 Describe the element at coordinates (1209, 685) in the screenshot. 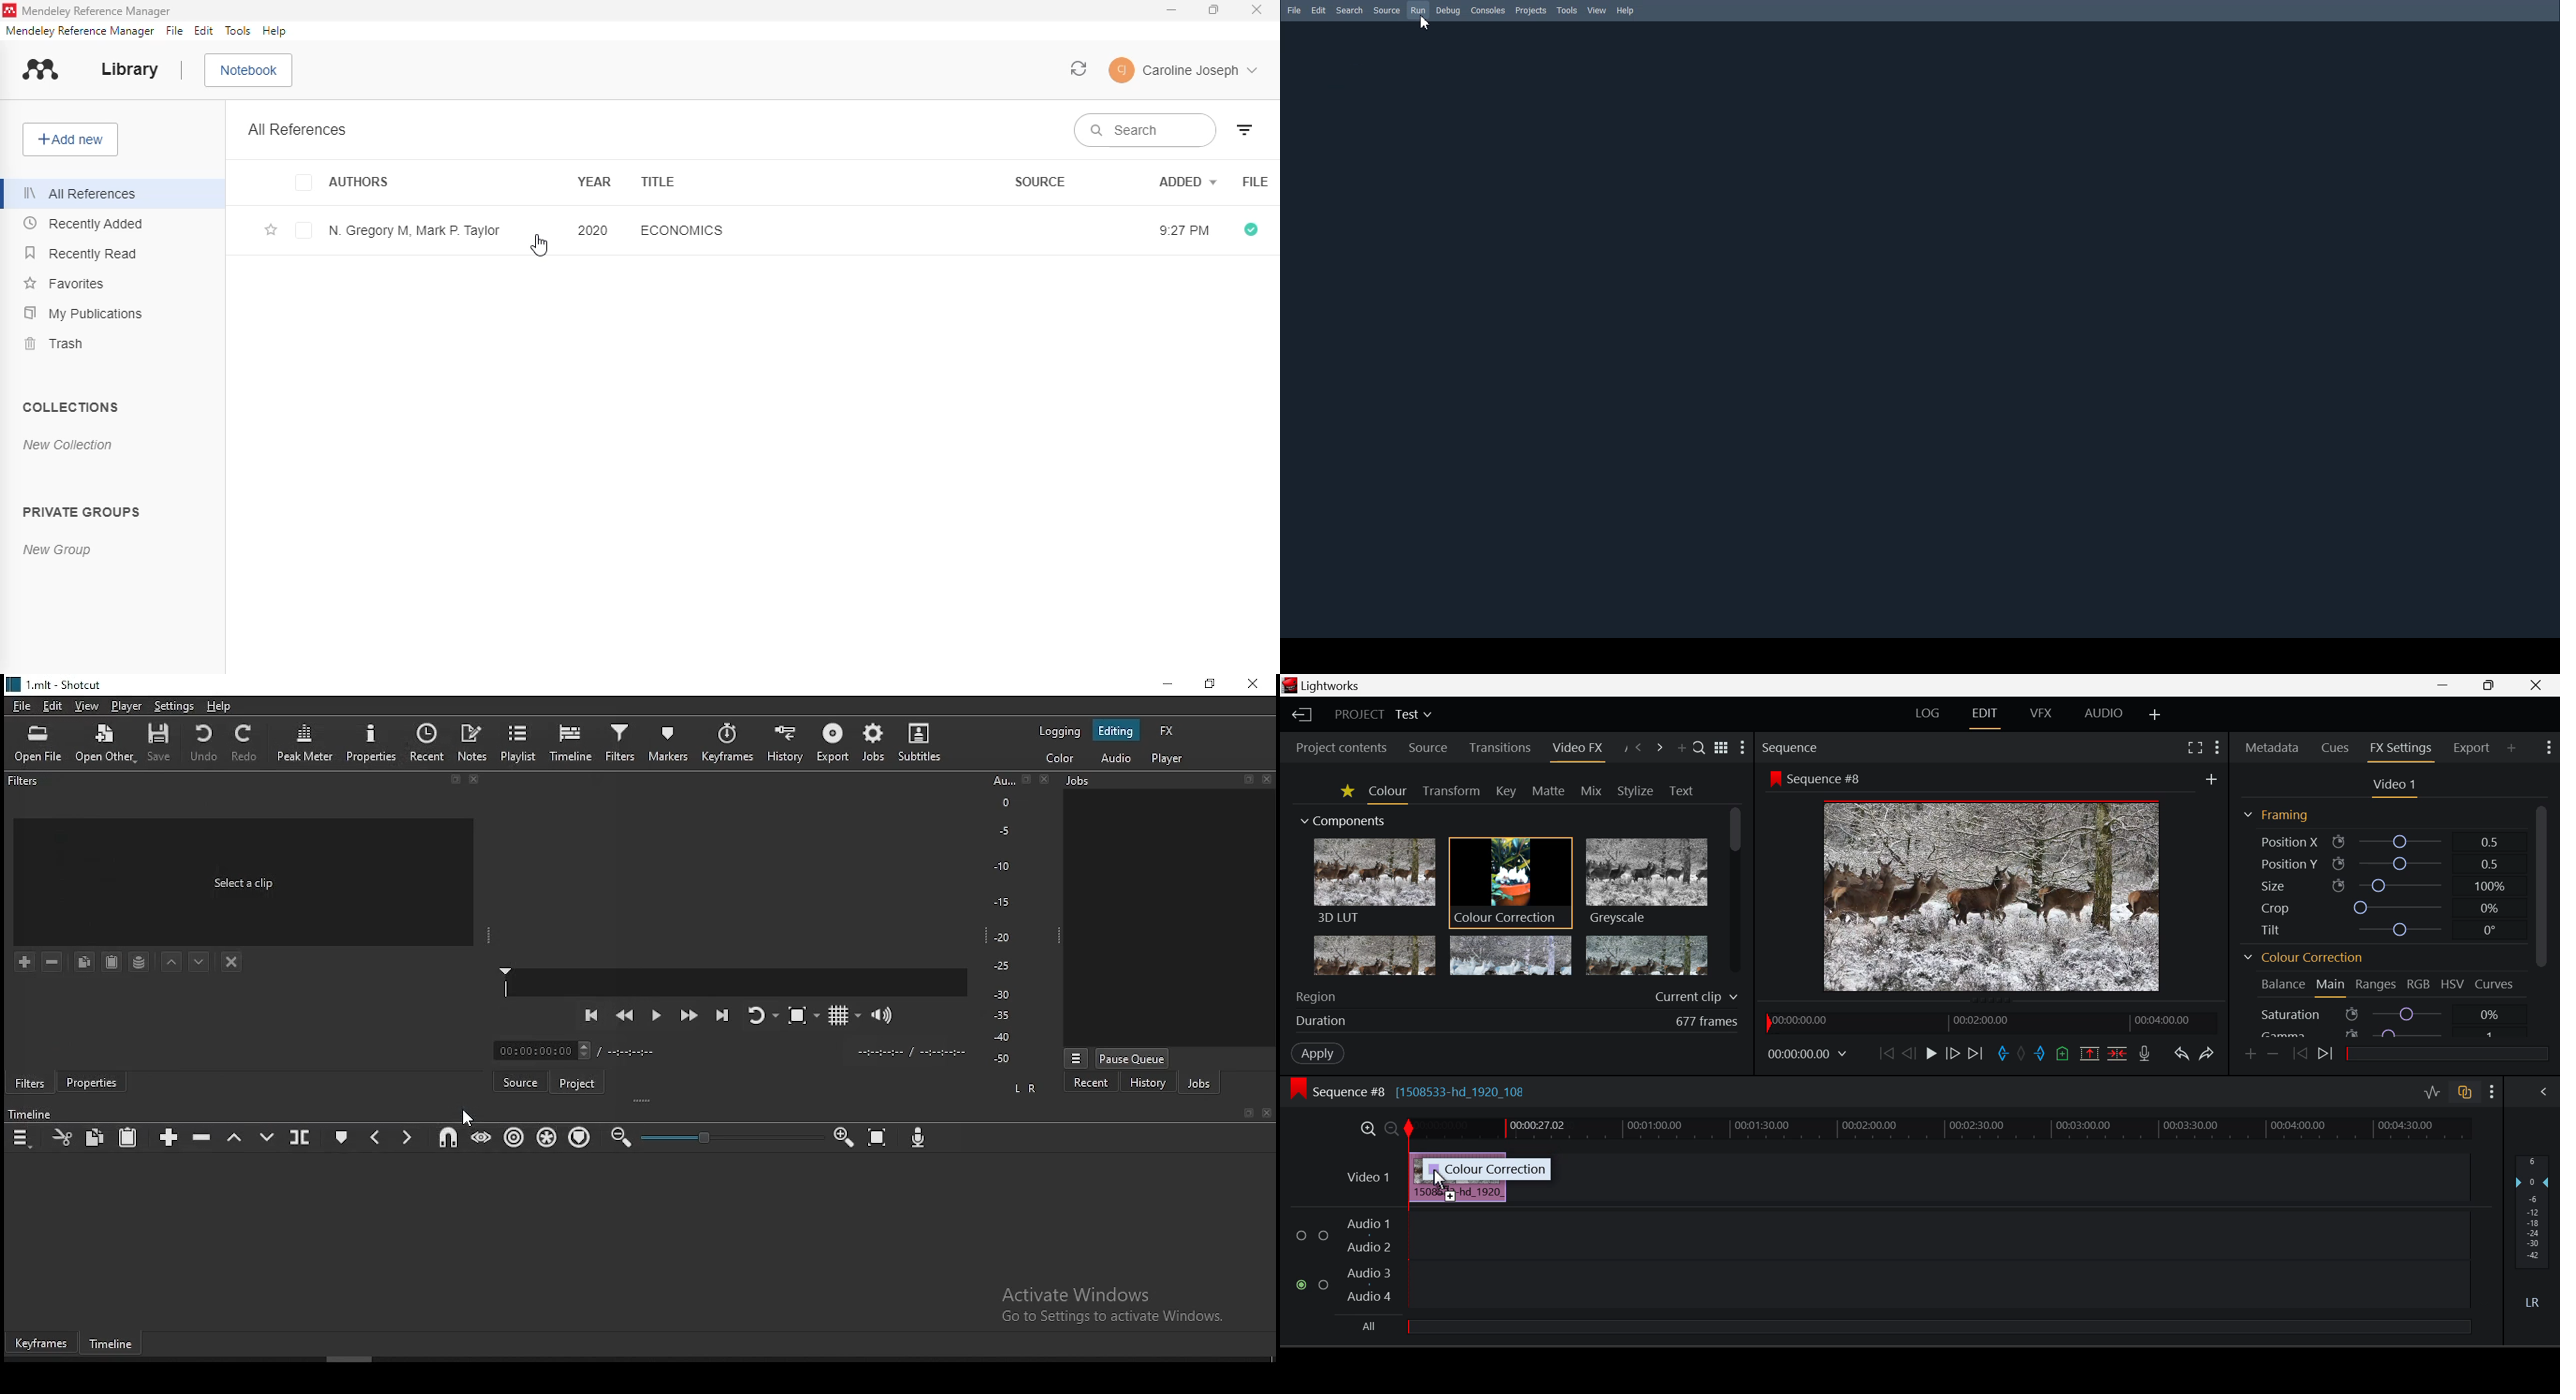

I see `restore` at that location.